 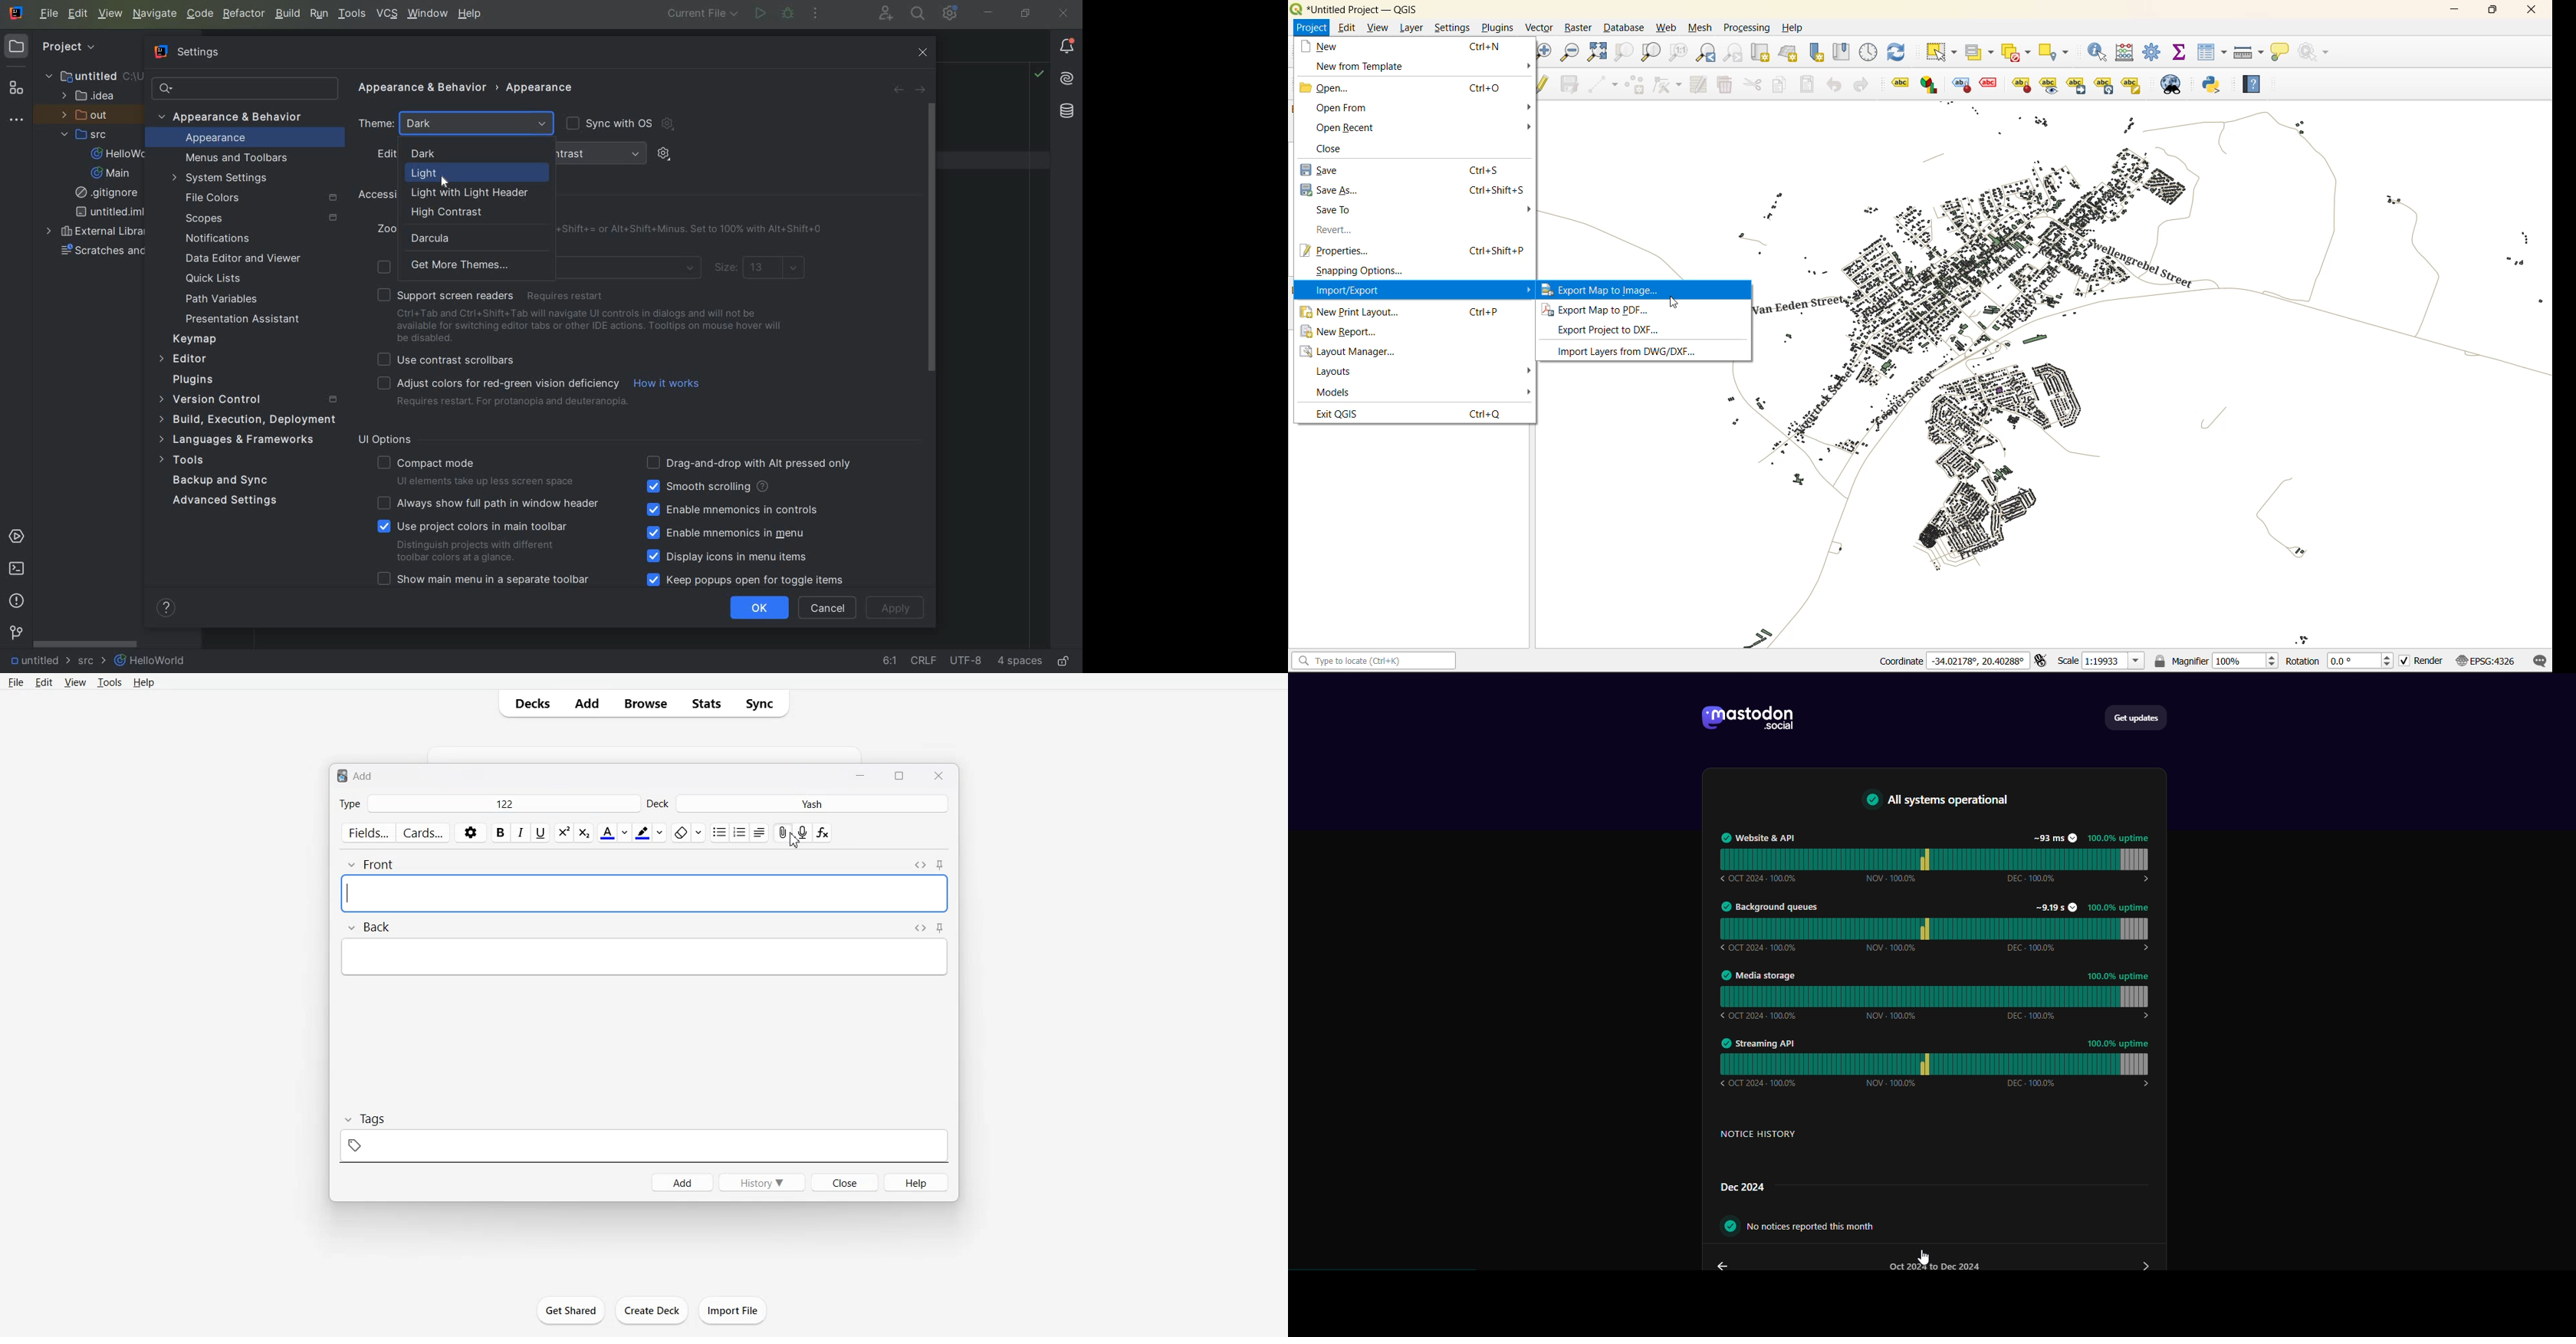 What do you see at coordinates (1603, 311) in the screenshot?
I see `export map to pdf` at bounding box center [1603, 311].